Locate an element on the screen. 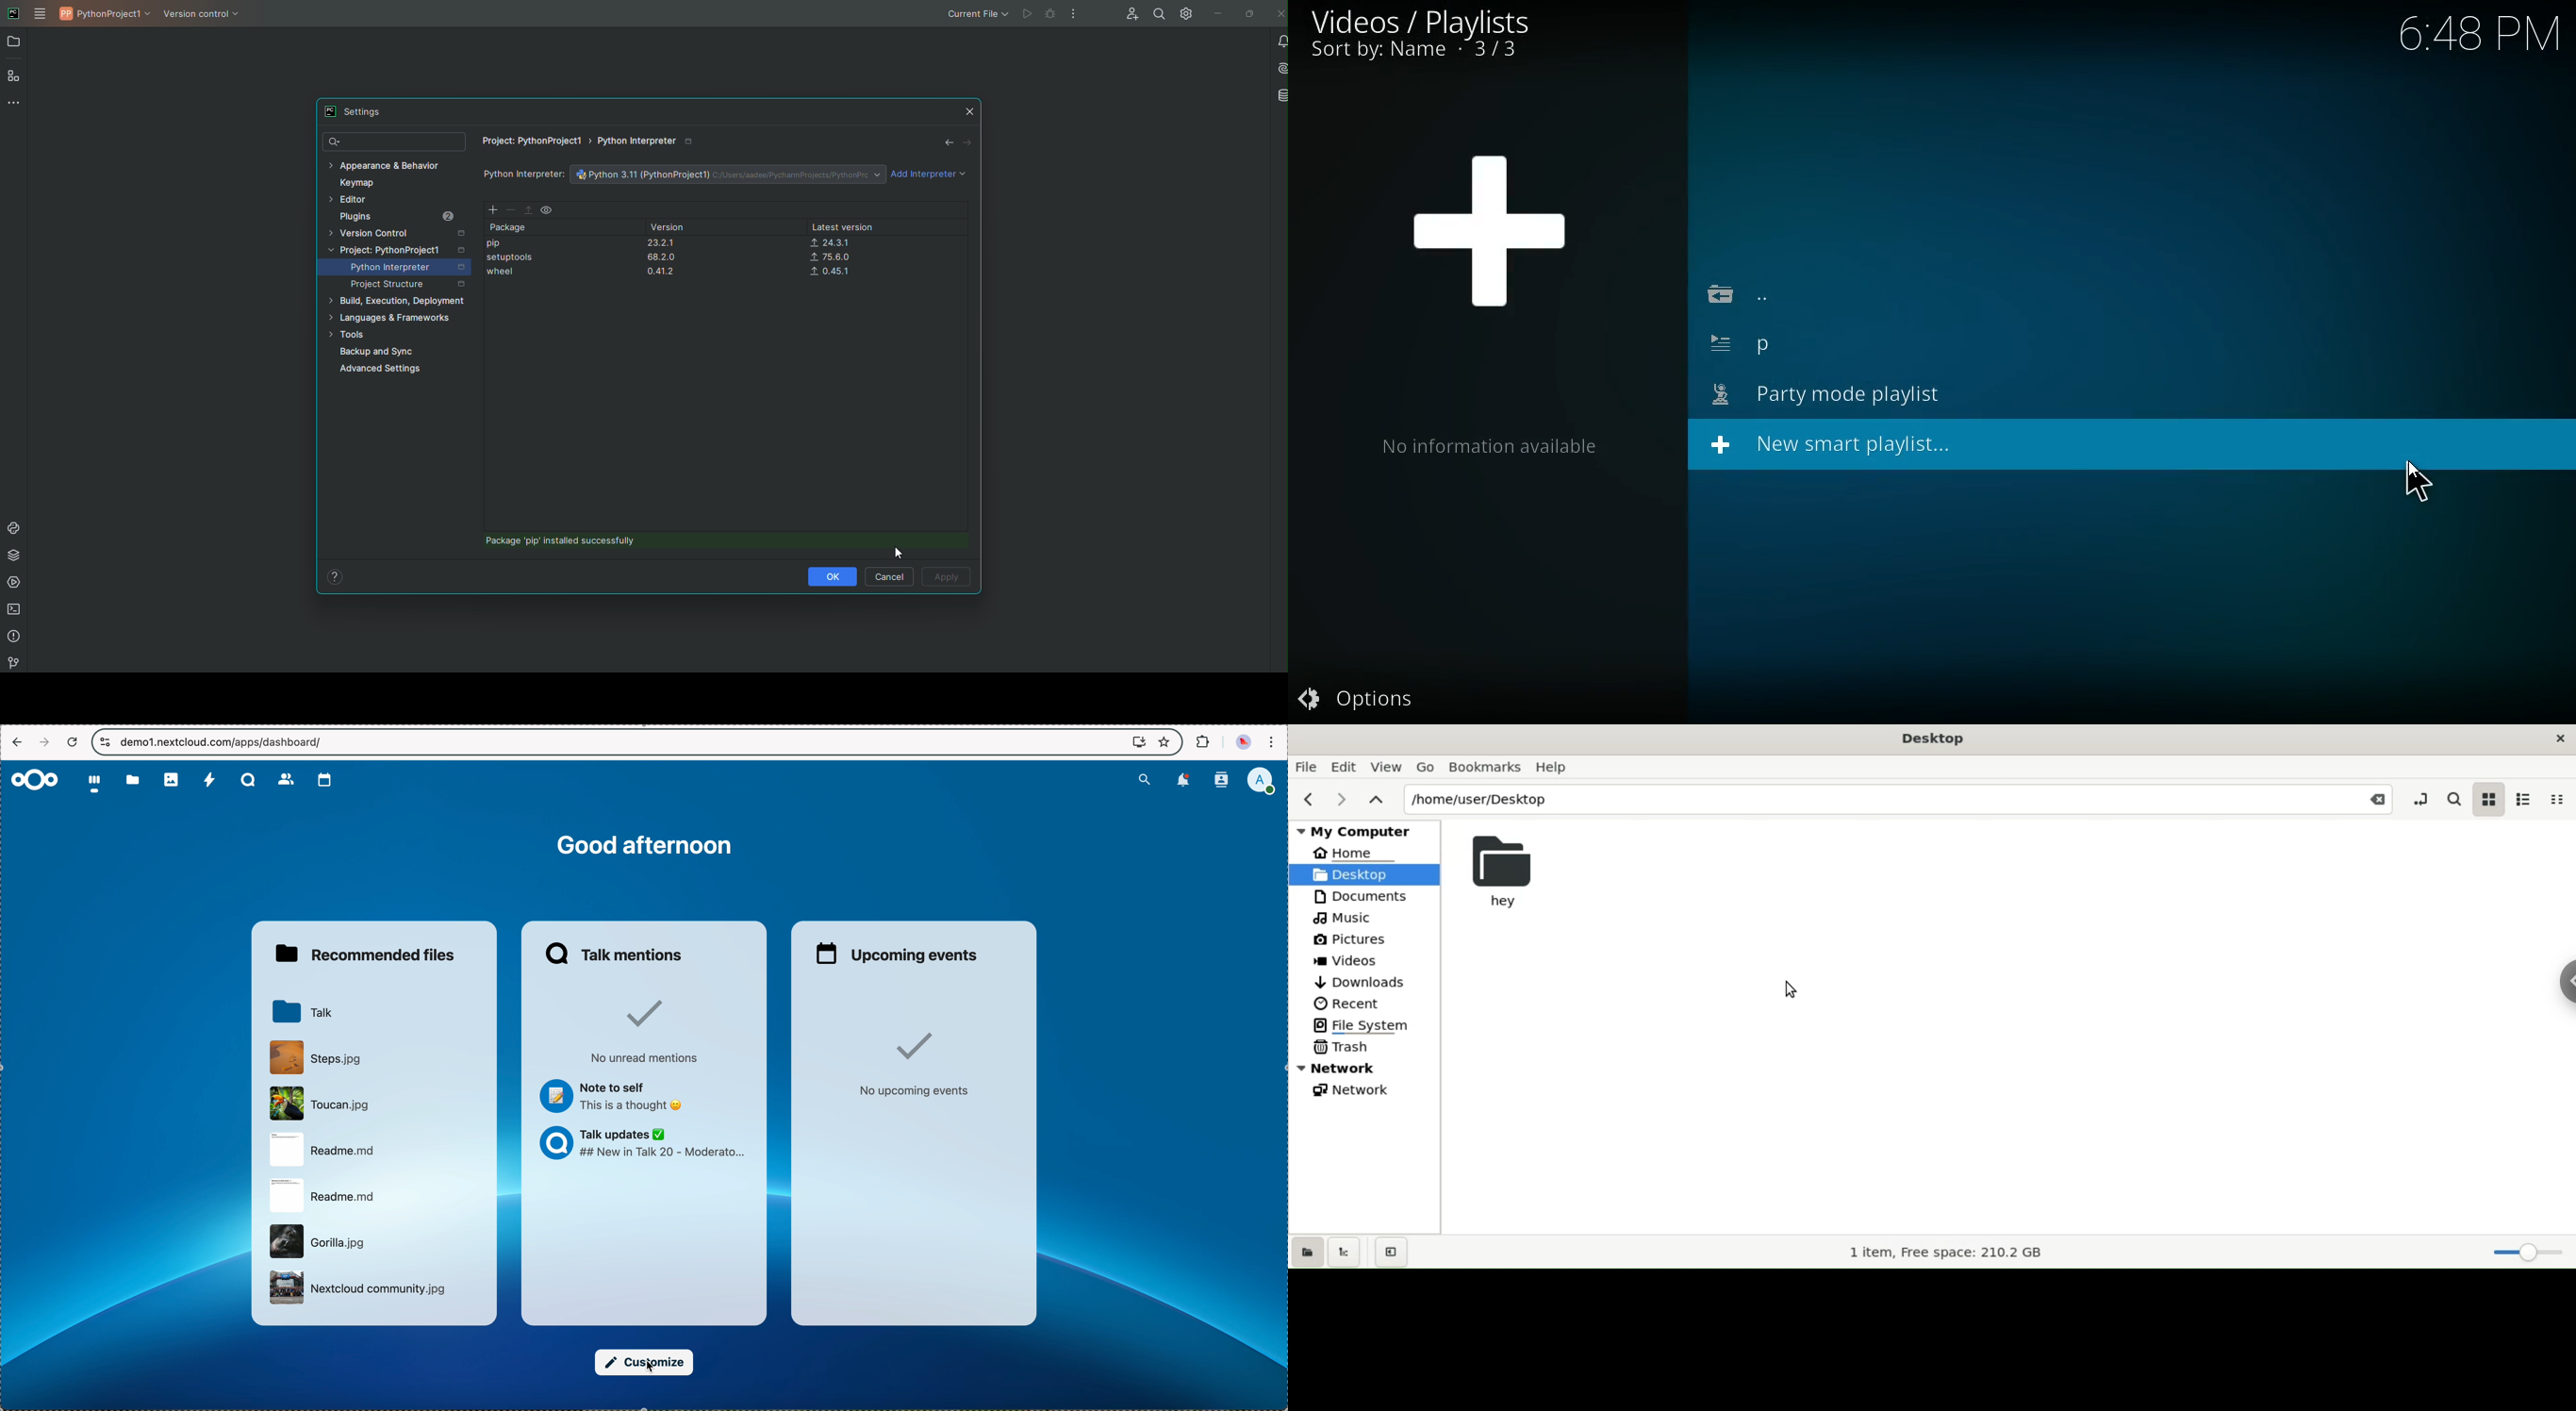  Cursor is located at coordinates (897, 552).